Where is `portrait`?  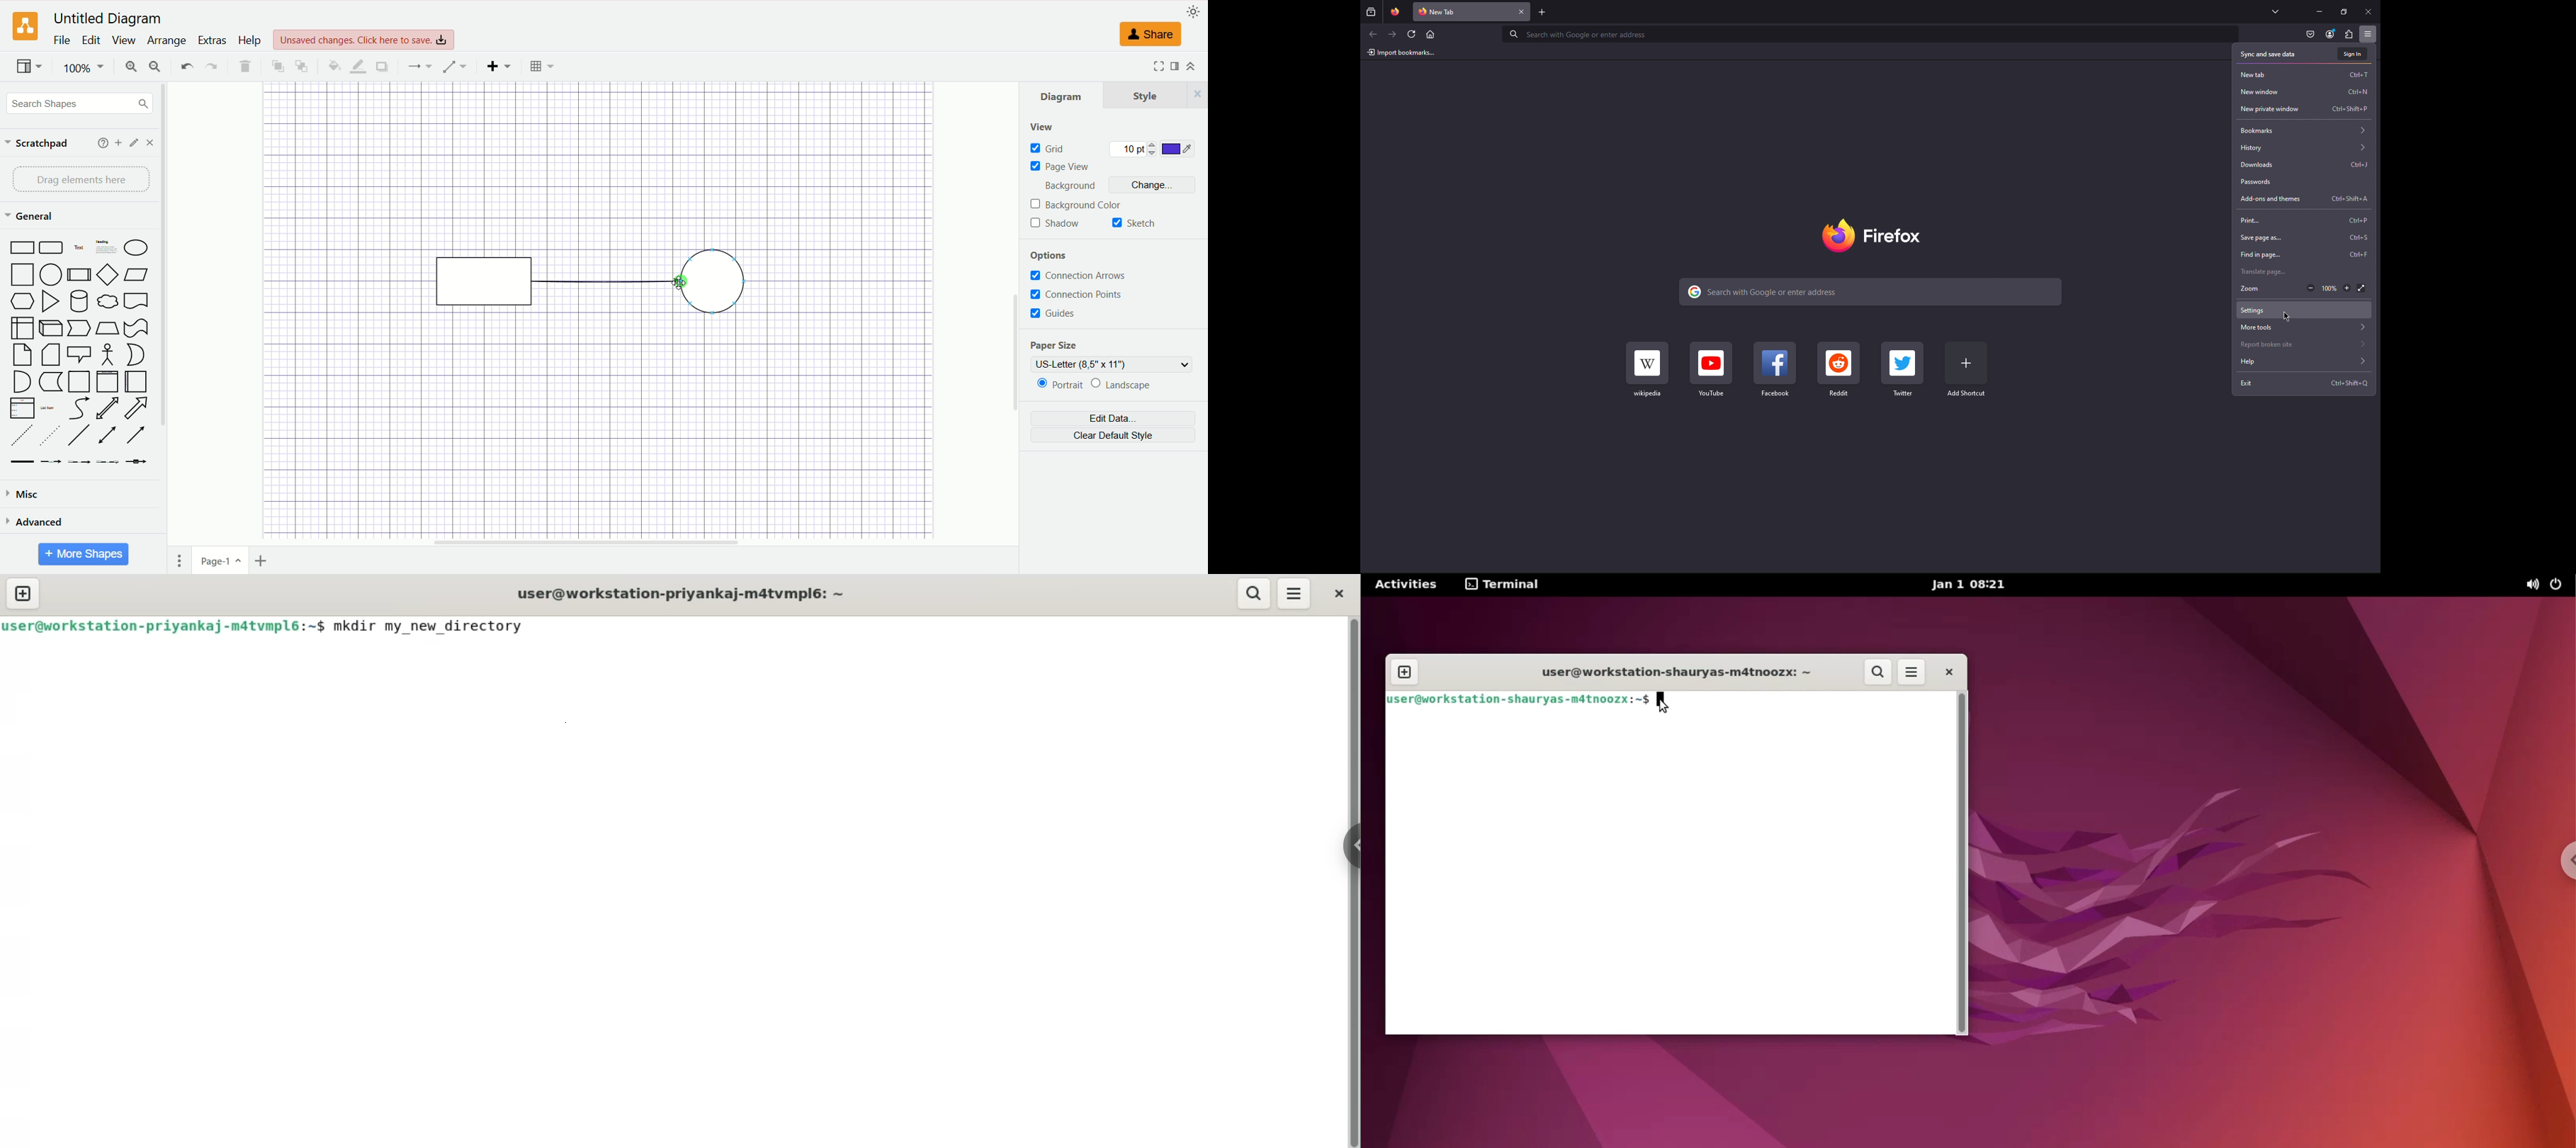
portrait is located at coordinates (1056, 385).